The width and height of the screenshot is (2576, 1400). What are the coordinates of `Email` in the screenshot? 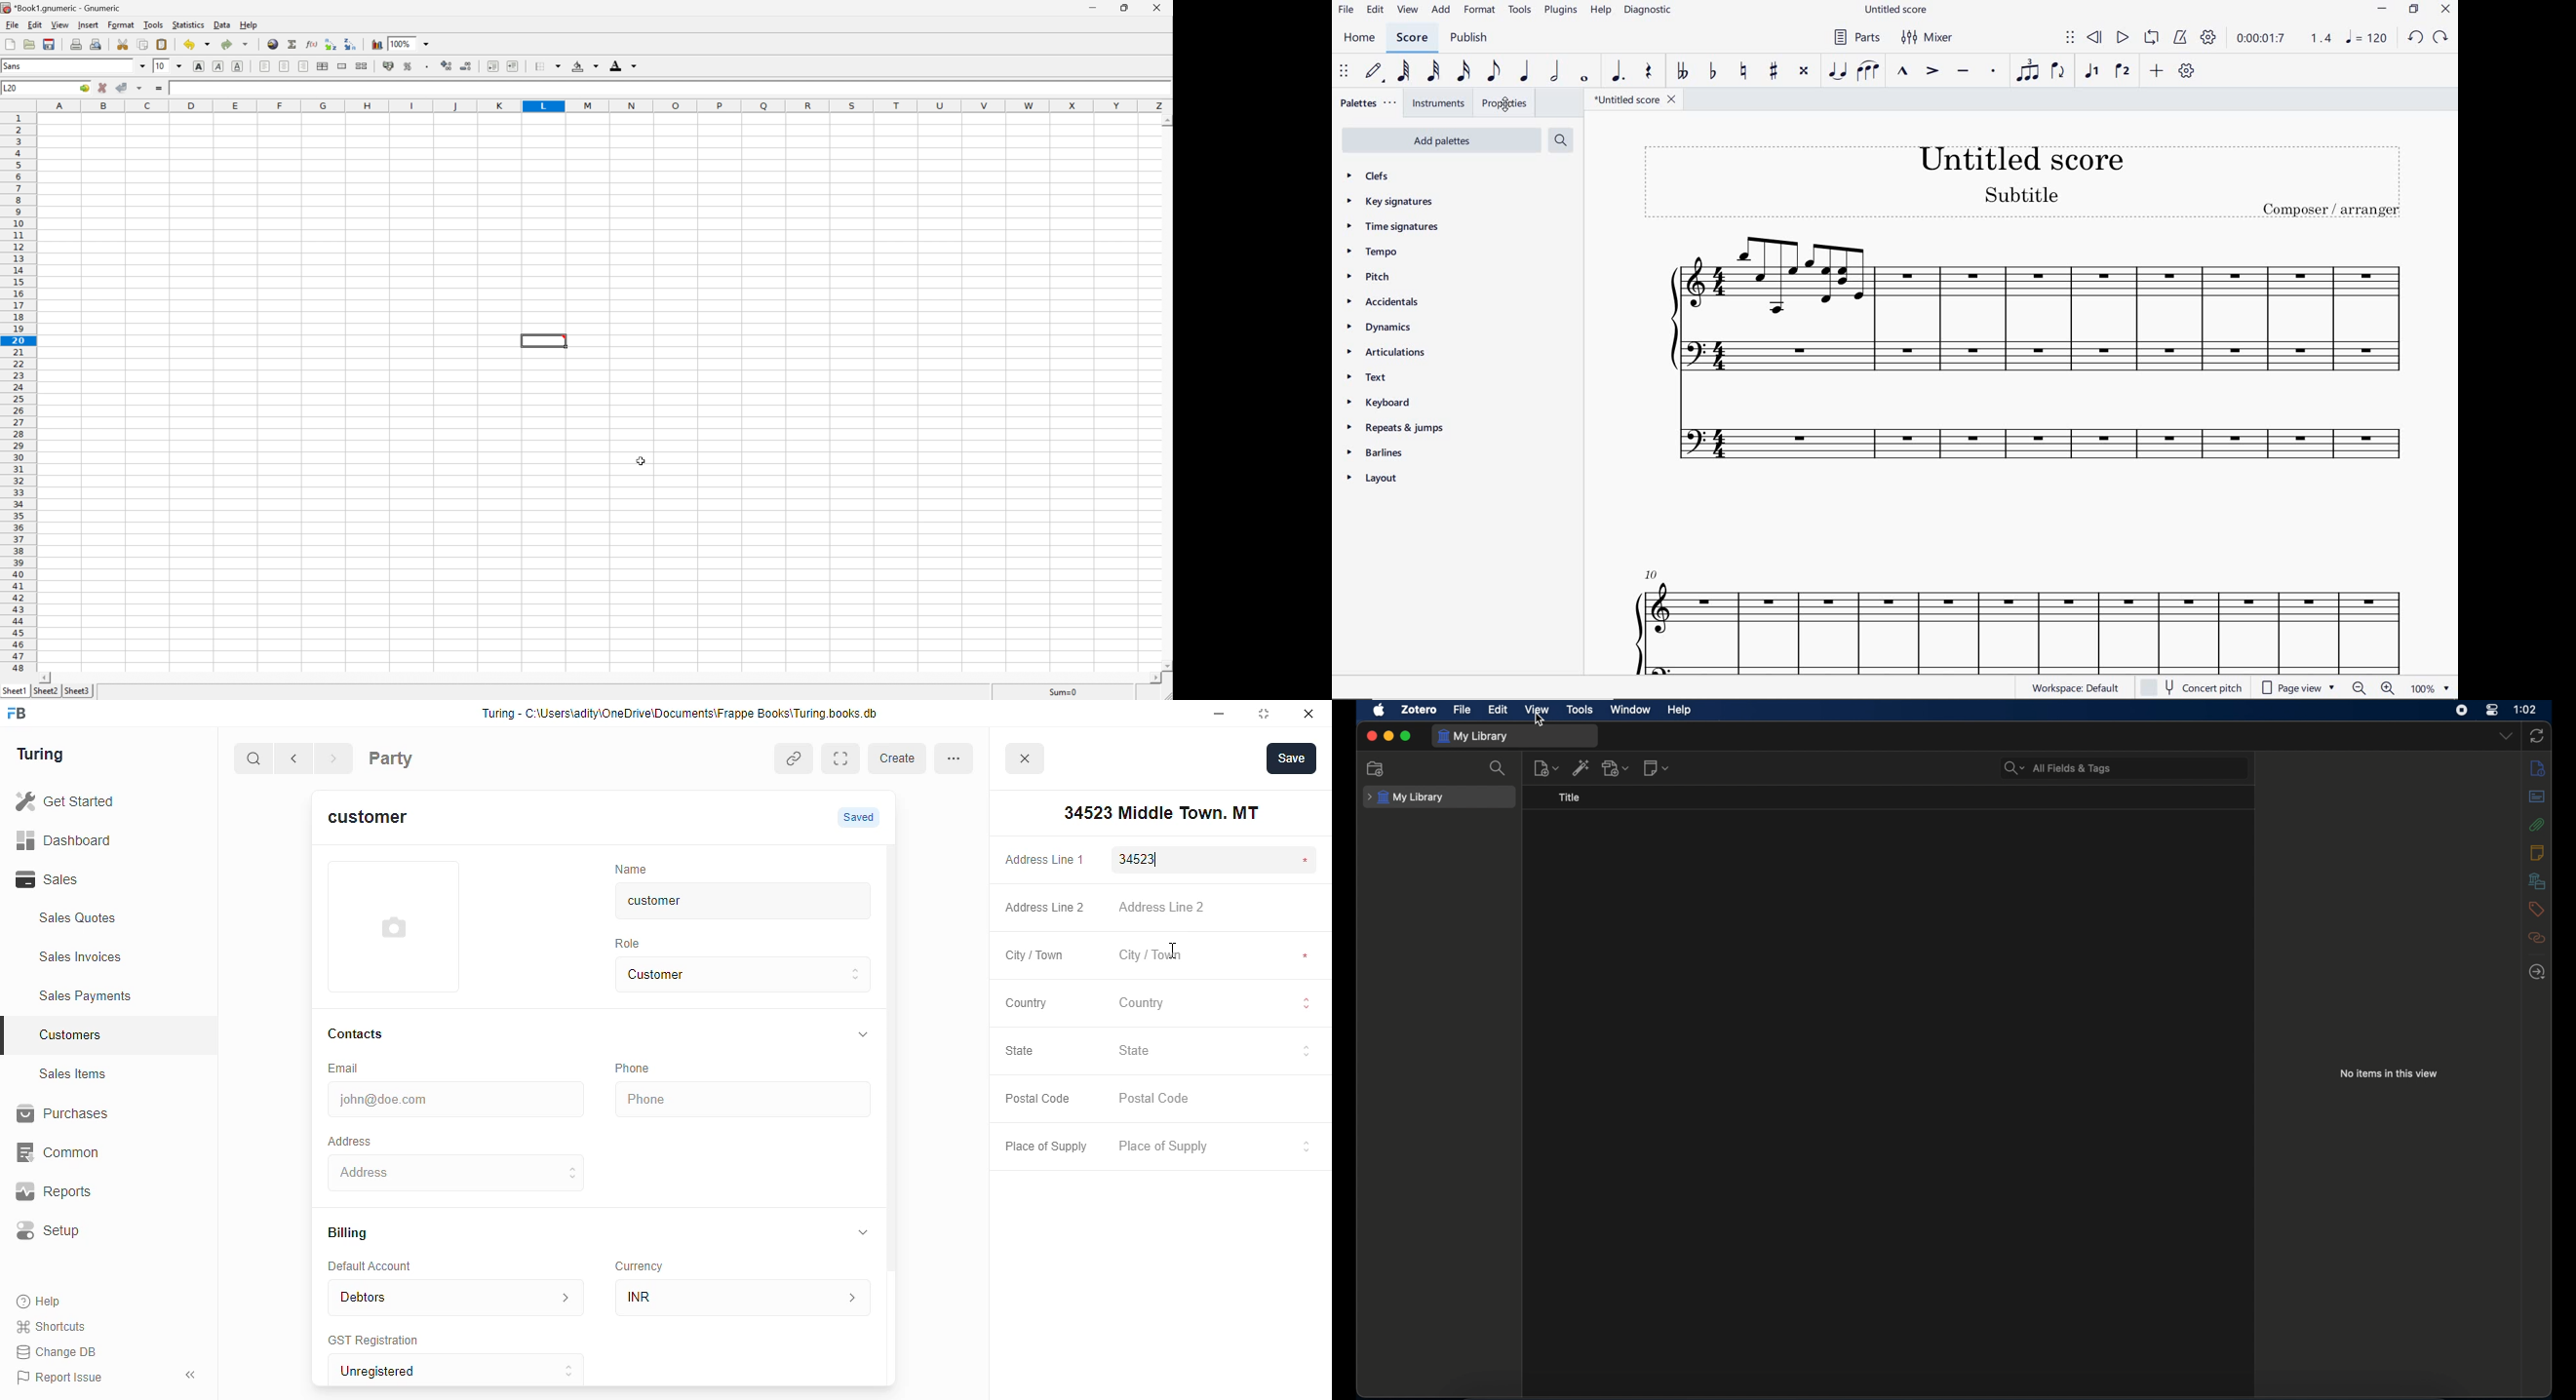 It's located at (347, 1067).